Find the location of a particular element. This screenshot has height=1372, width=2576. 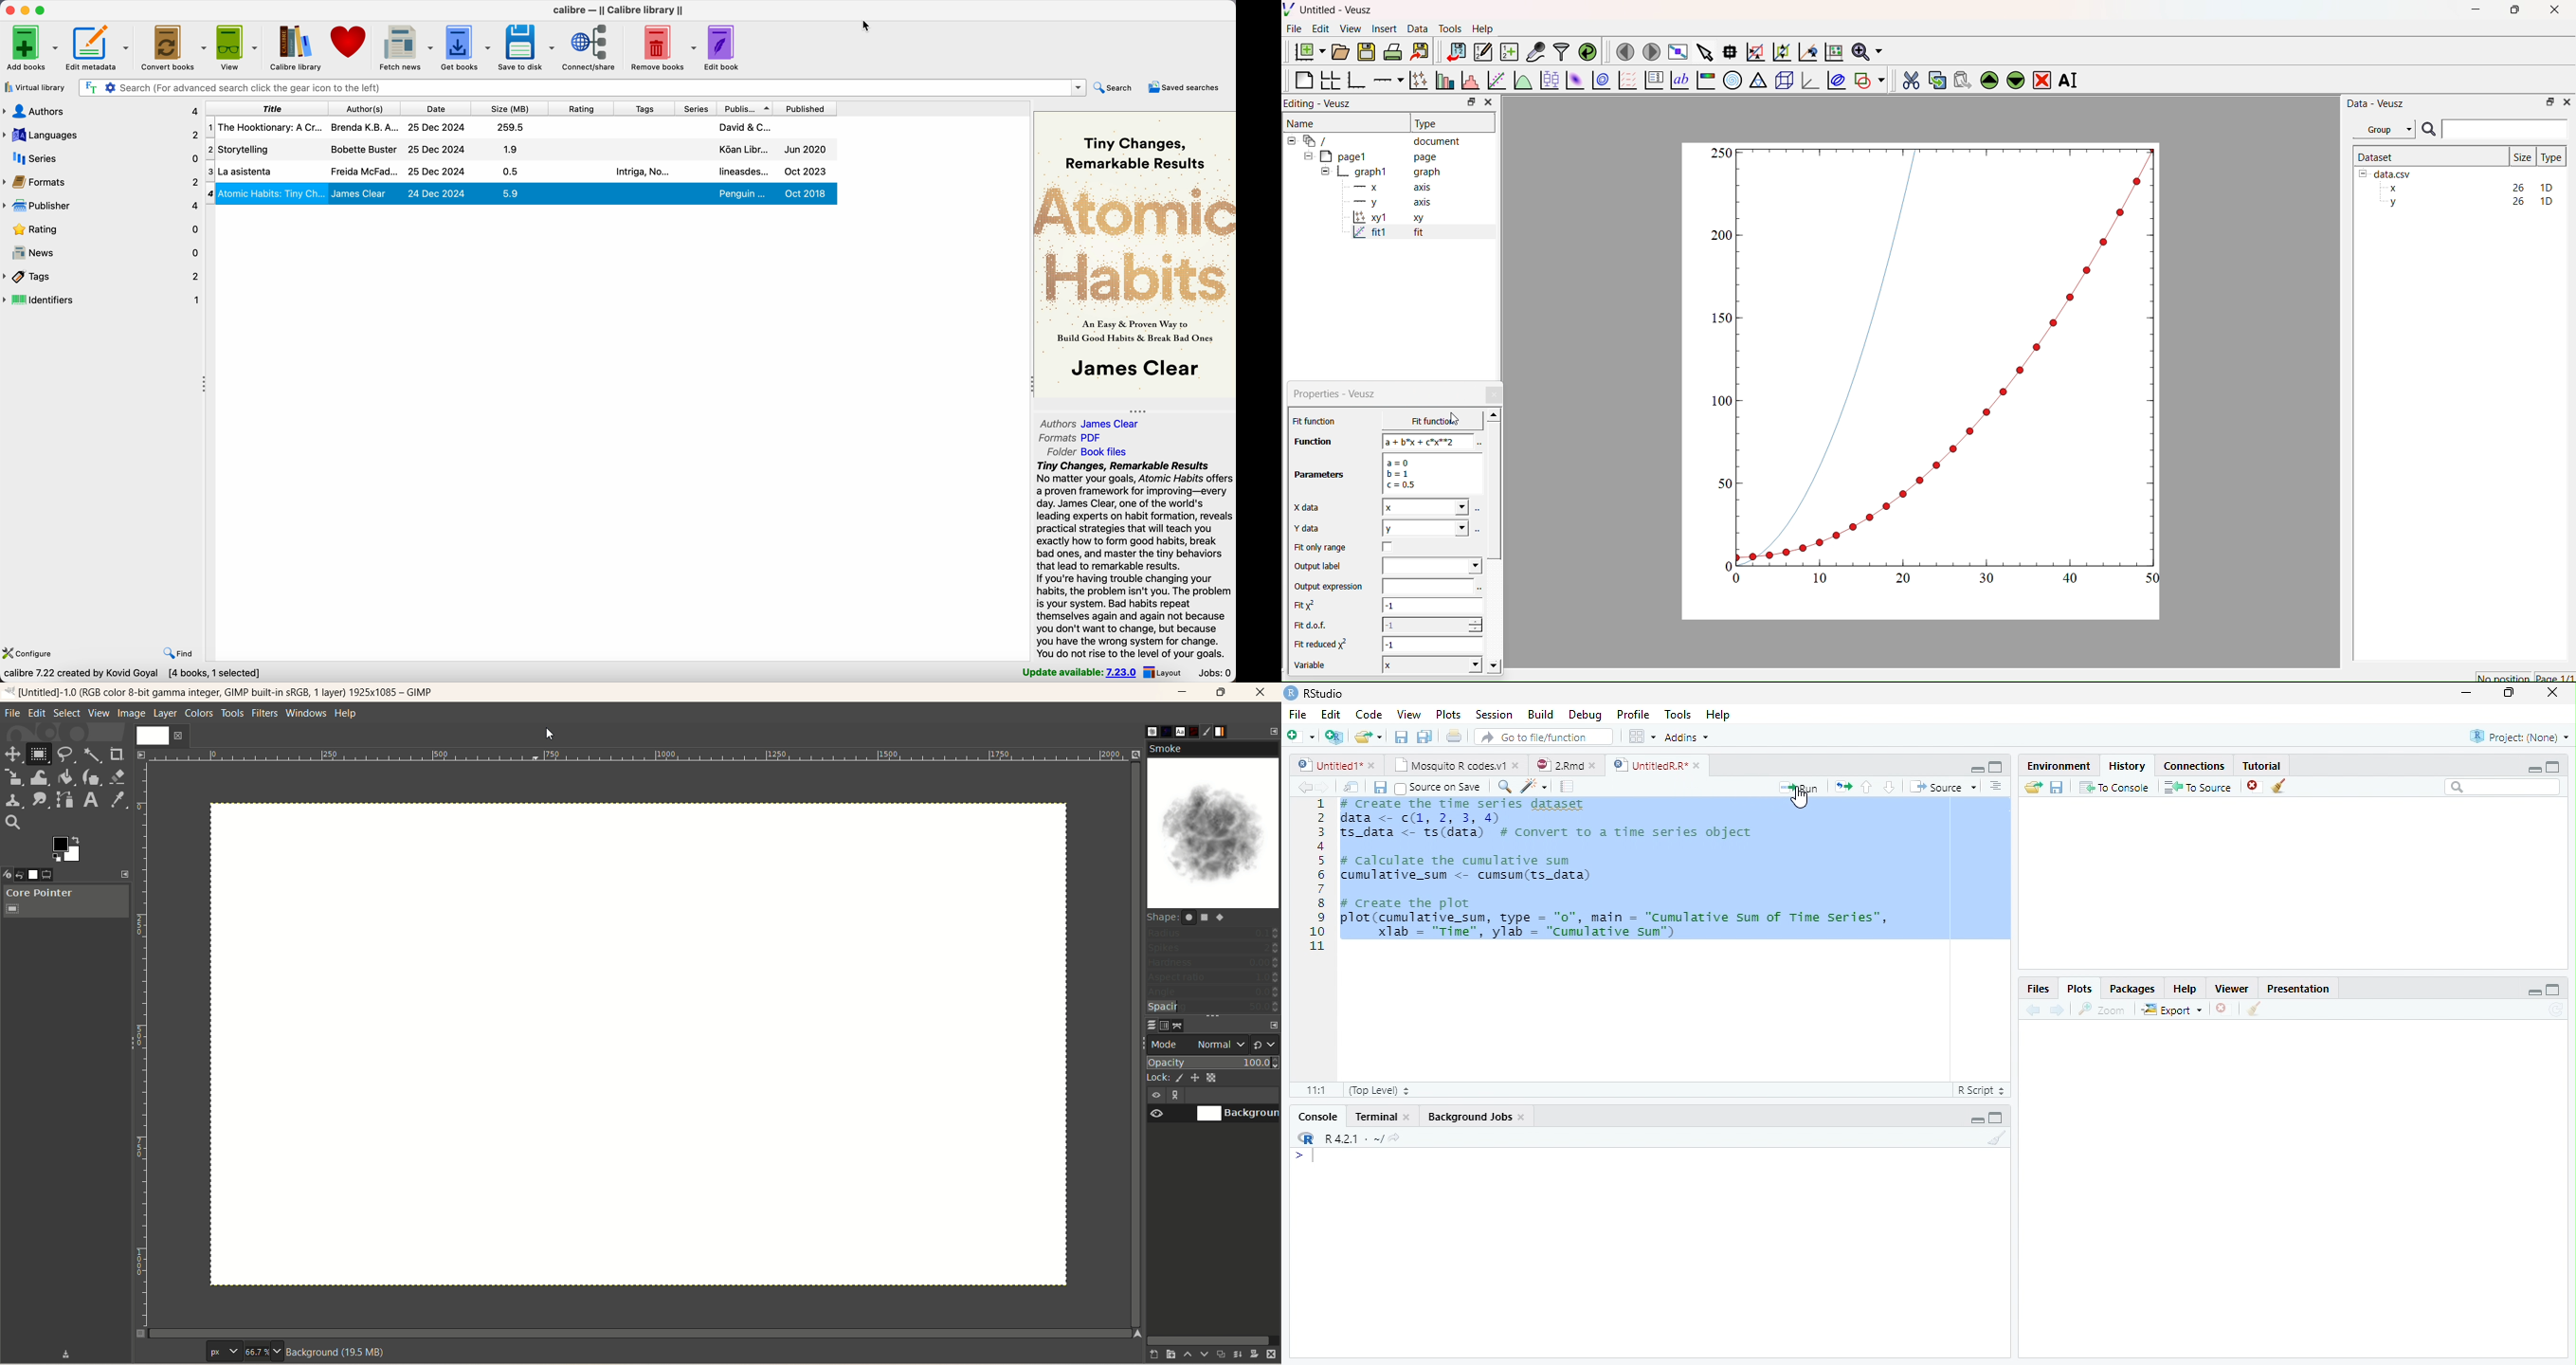

Clear Console is located at coordinates (2277, 789).